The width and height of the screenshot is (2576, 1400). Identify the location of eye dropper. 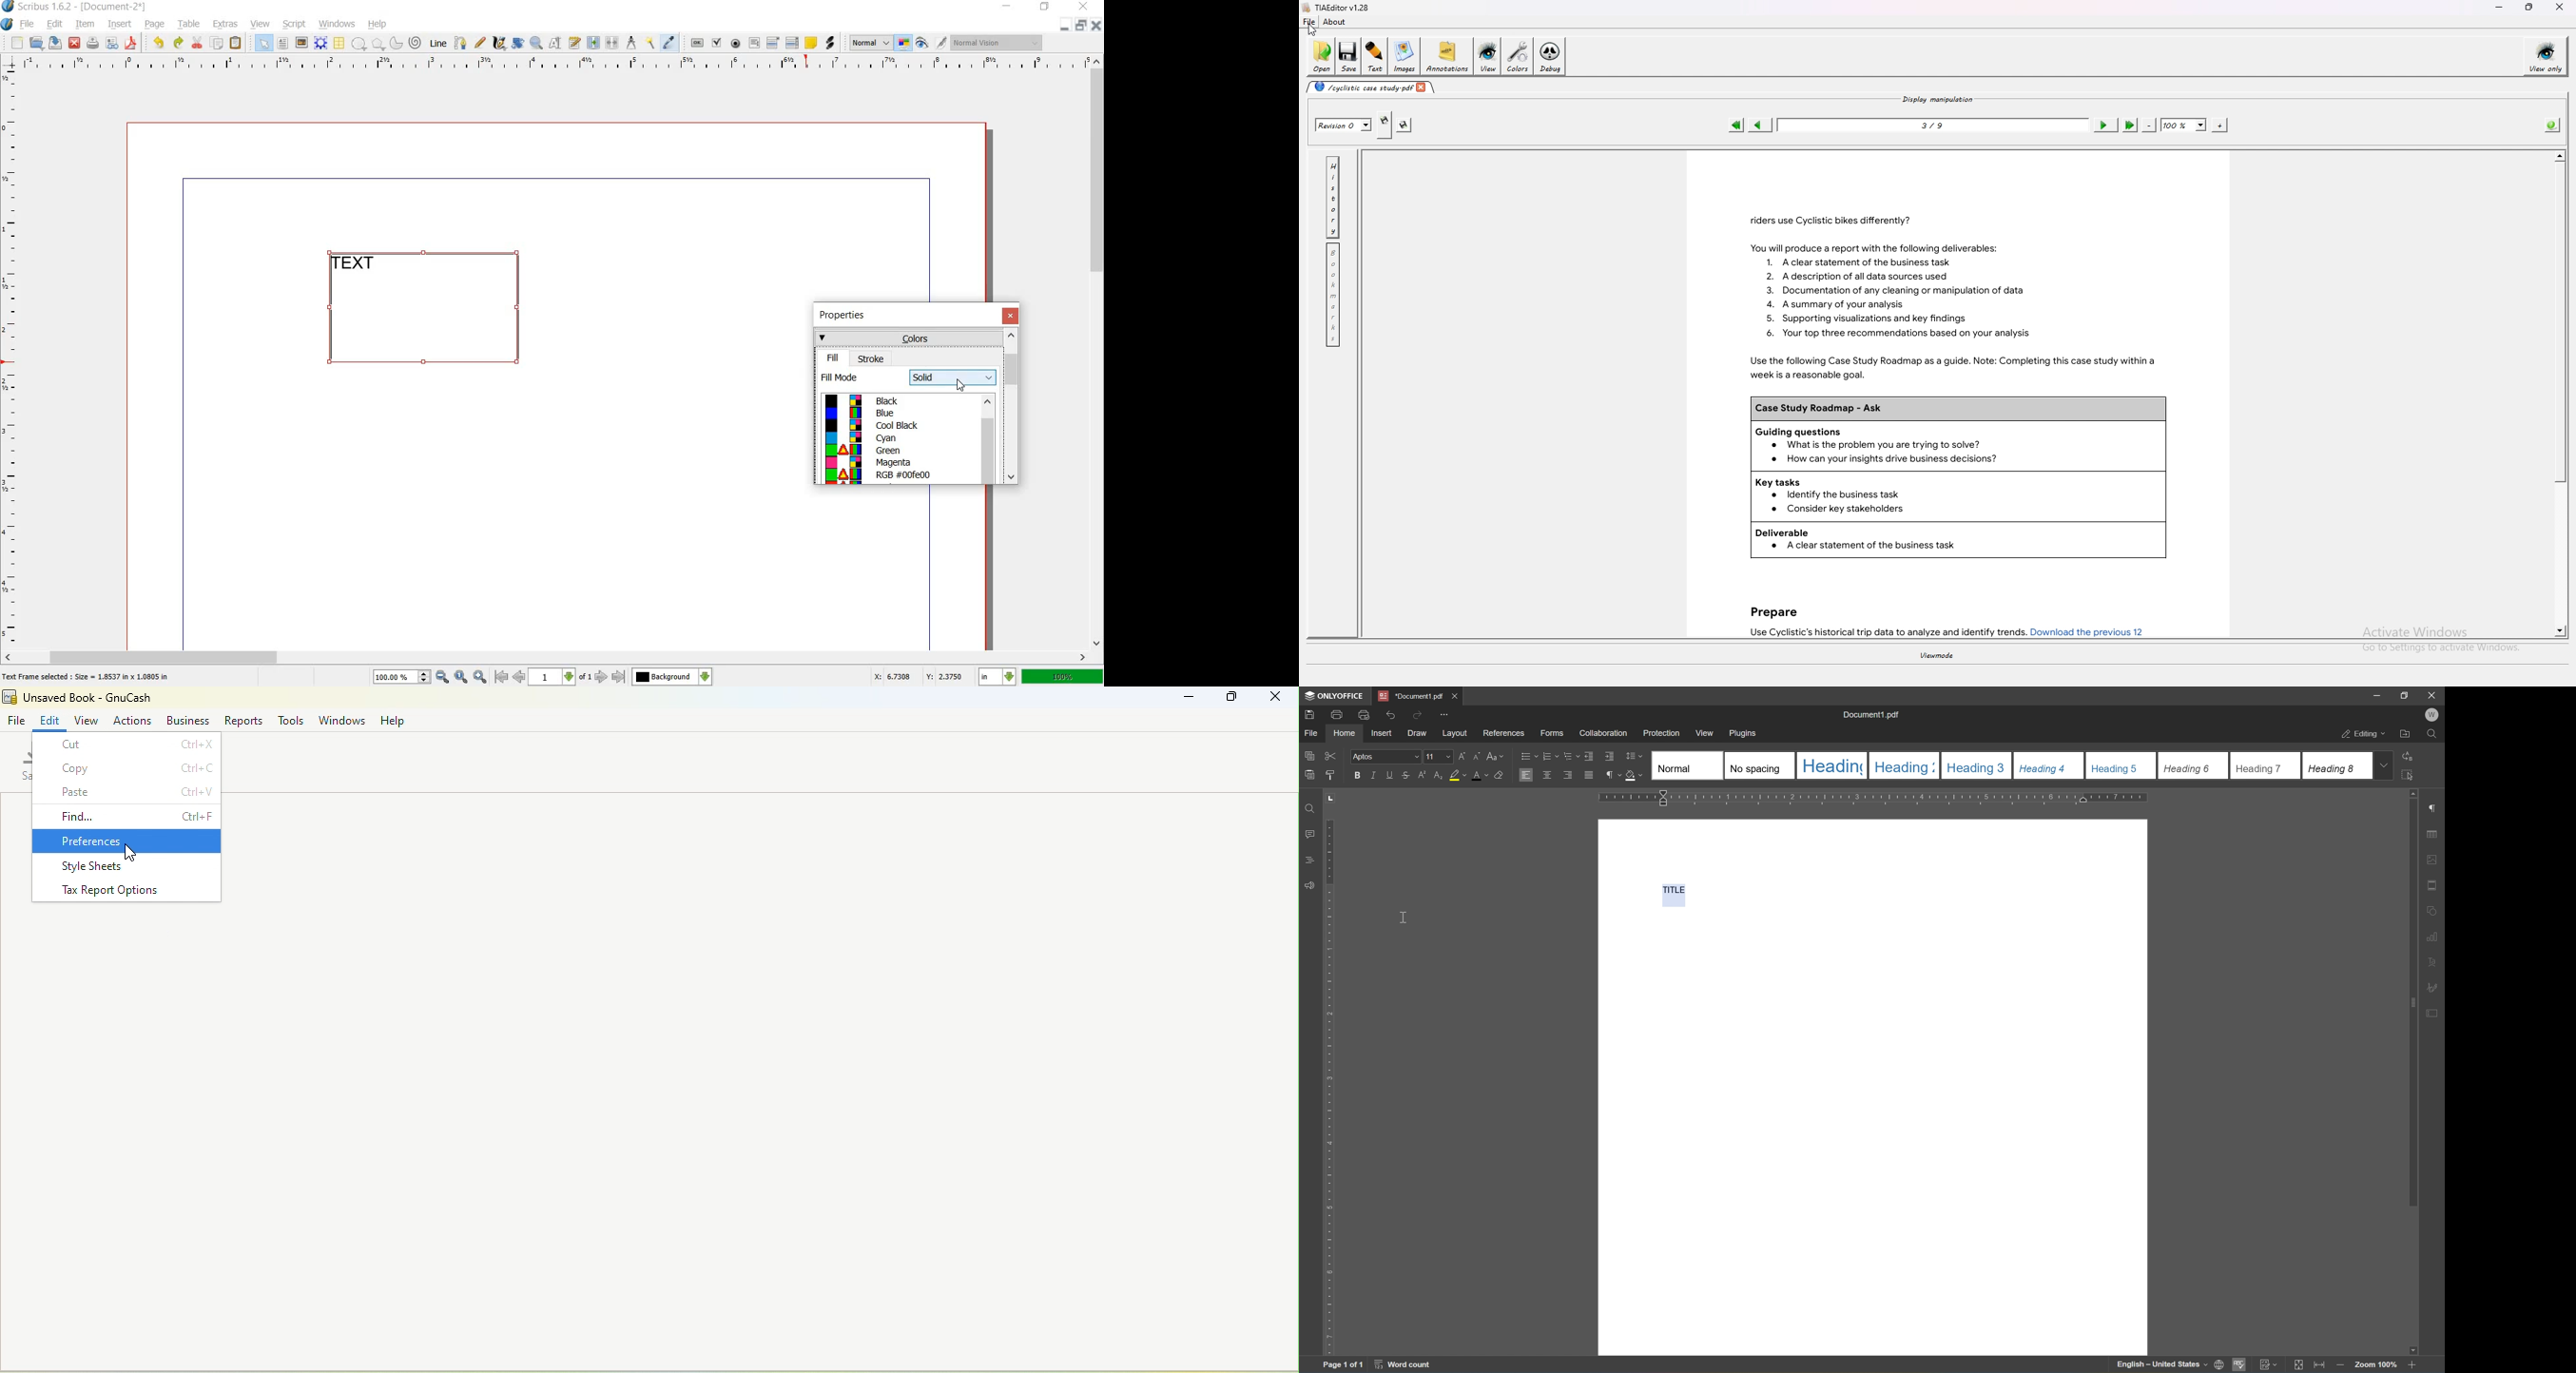
(670, 43).